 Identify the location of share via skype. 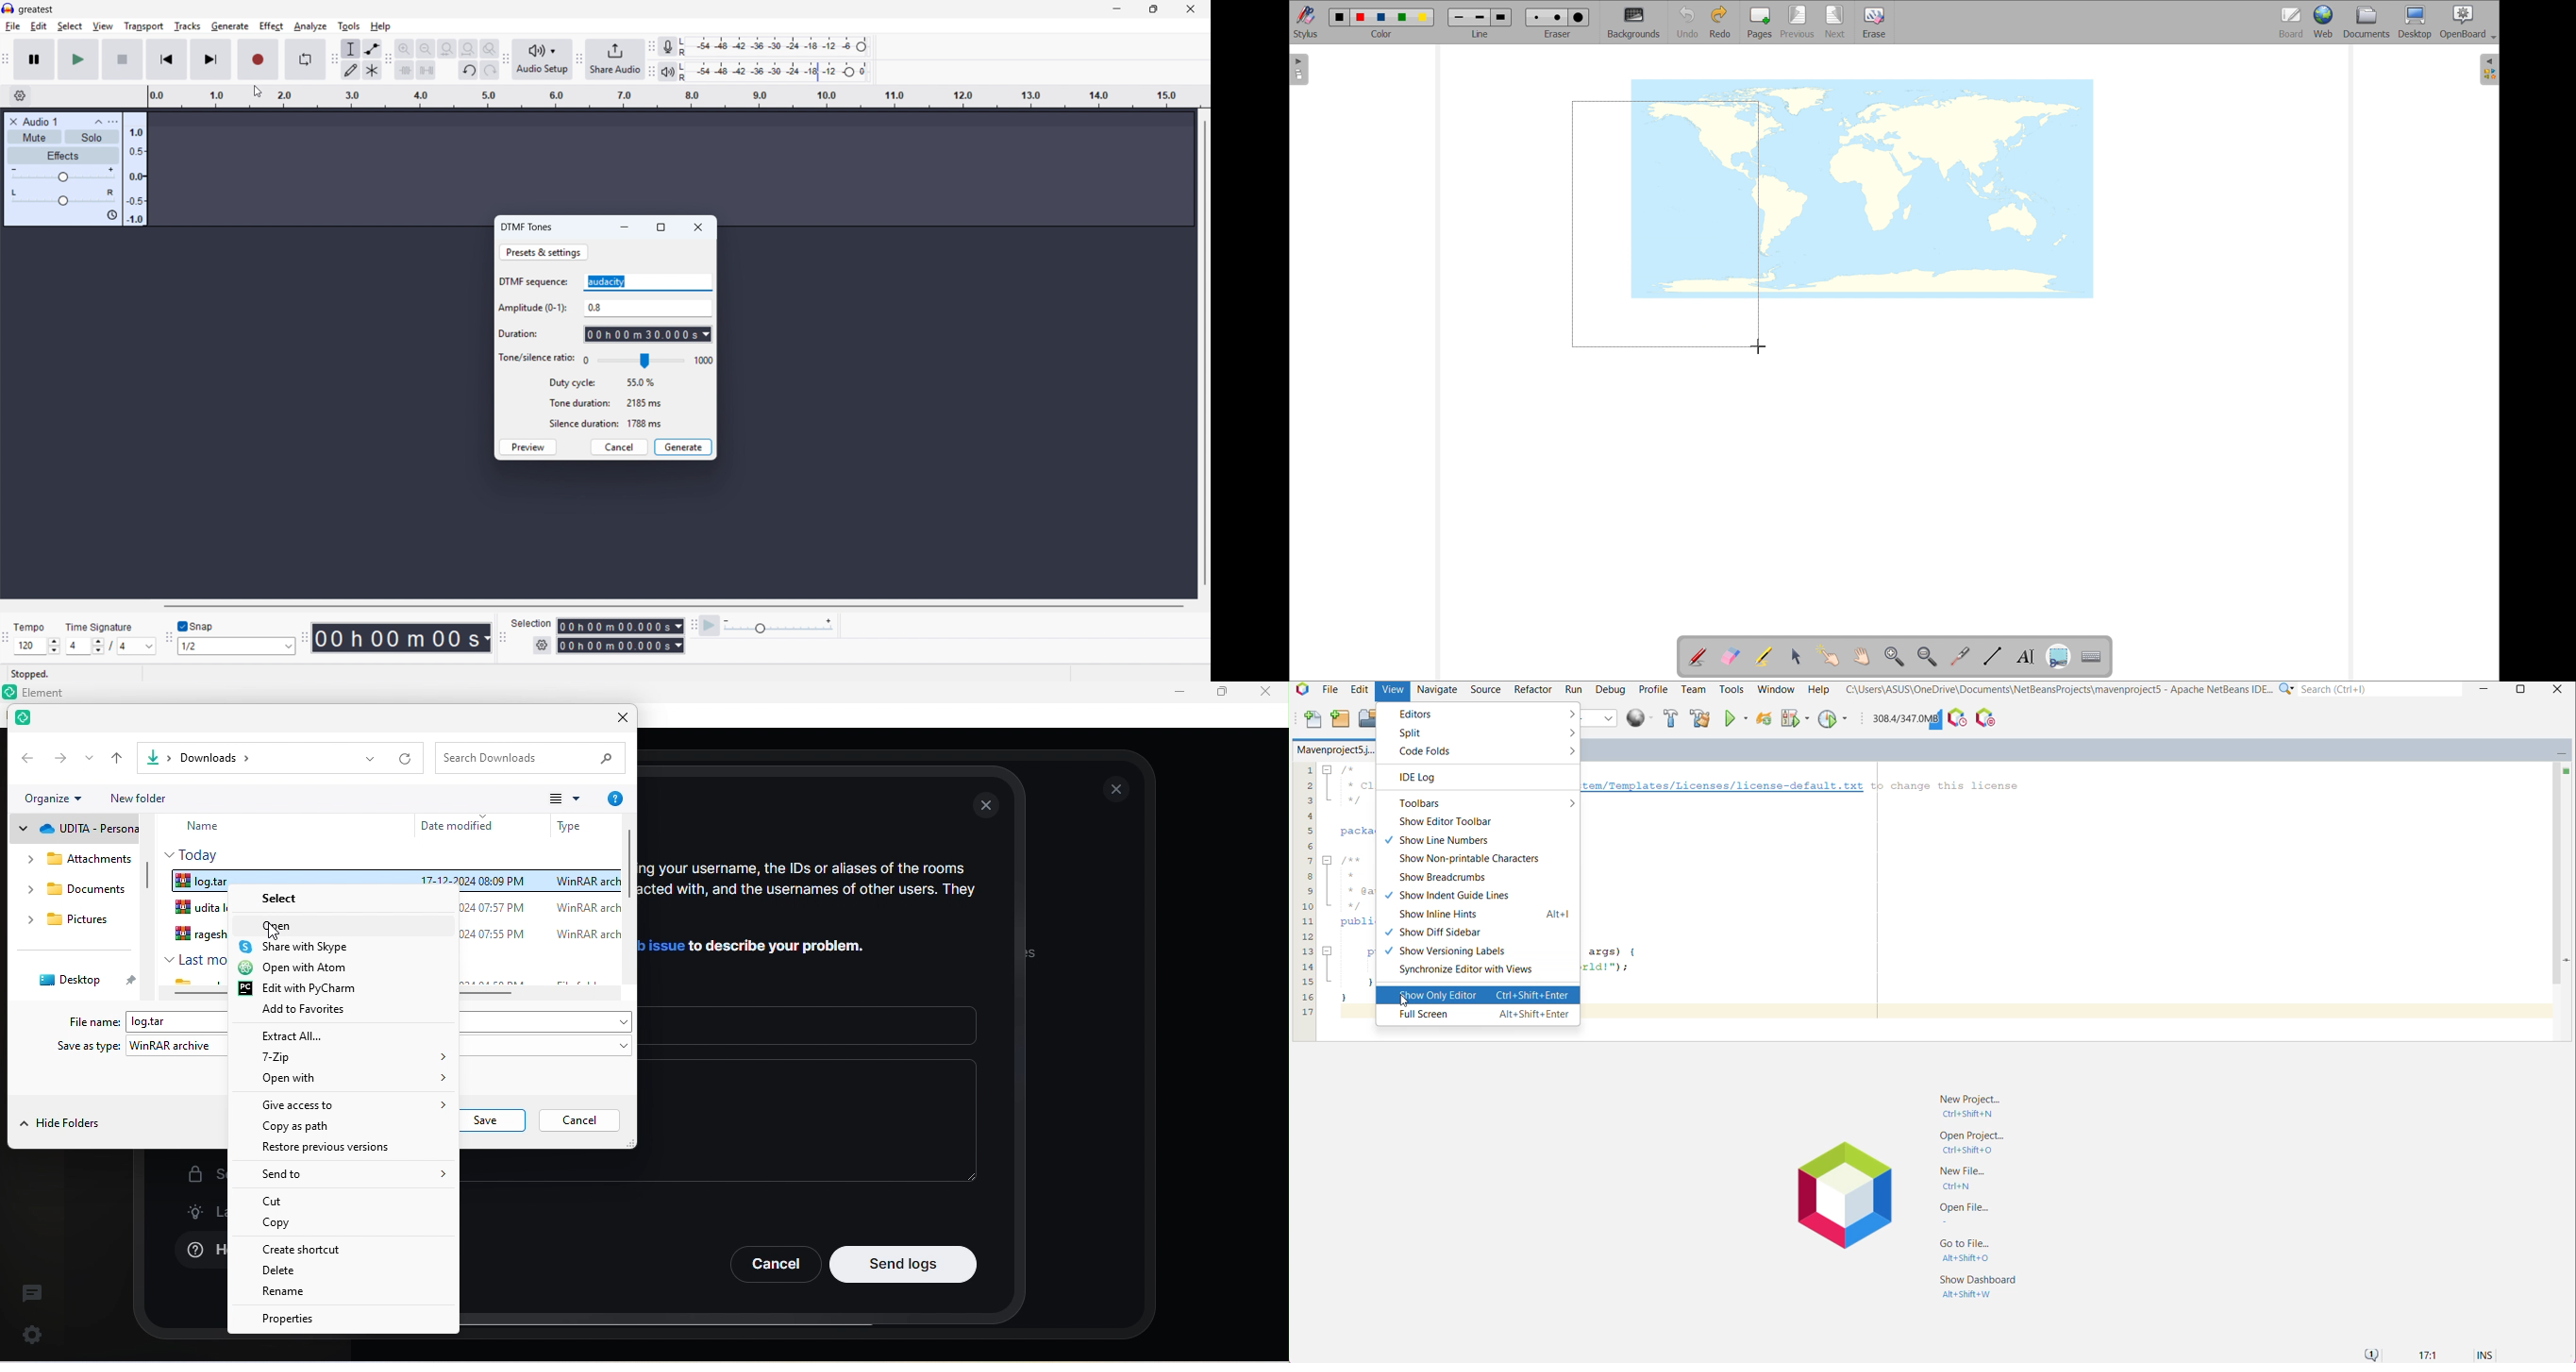
(319, 947).